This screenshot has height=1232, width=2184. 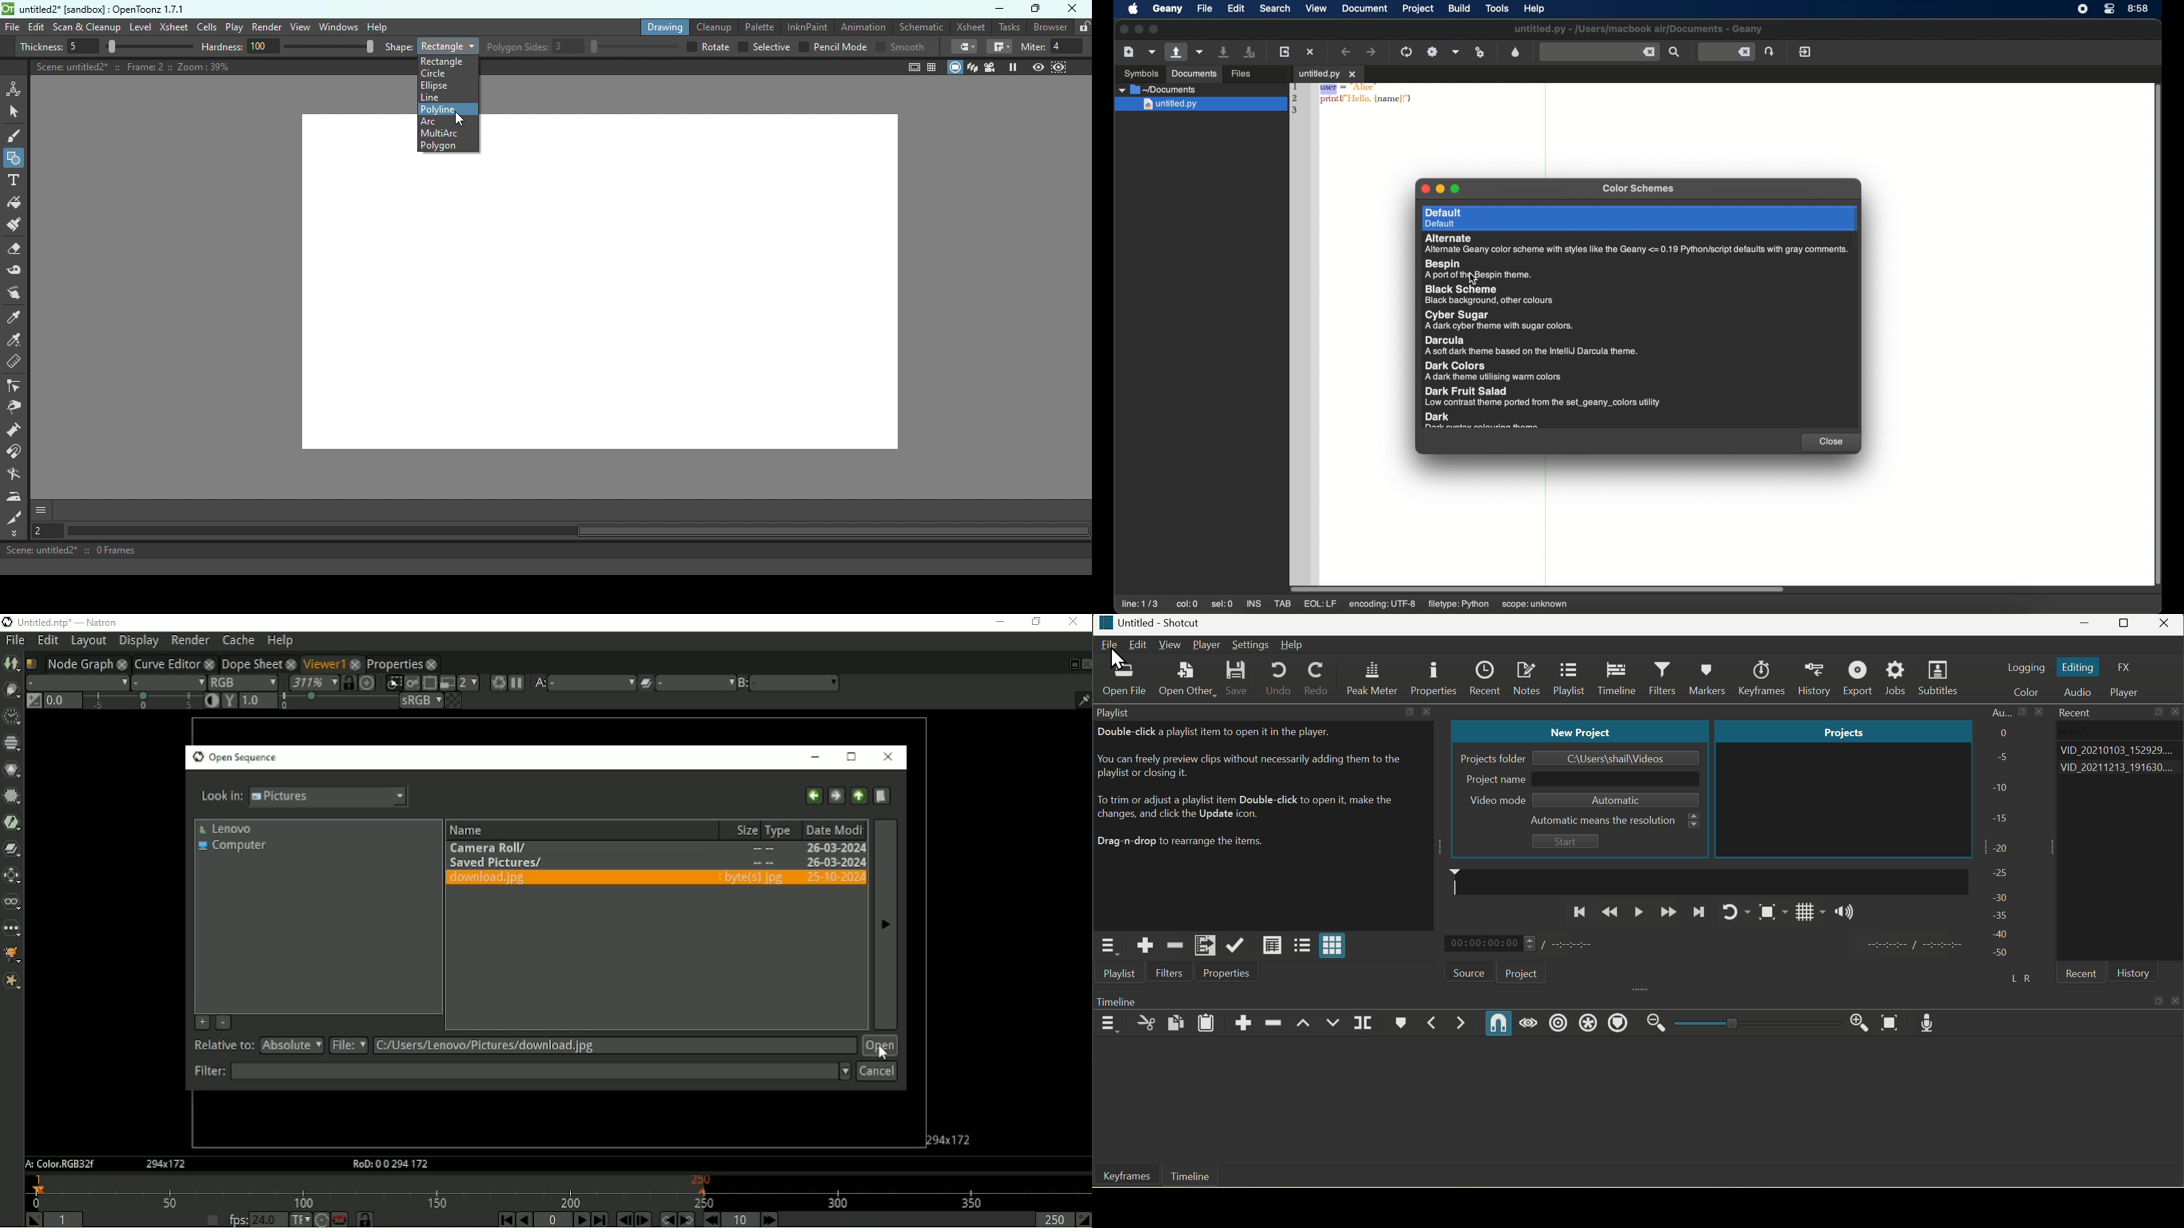 What do you see at coordinates (797, 683) in the screenshot?
I see `b menu` at bounding box center [797, 683].